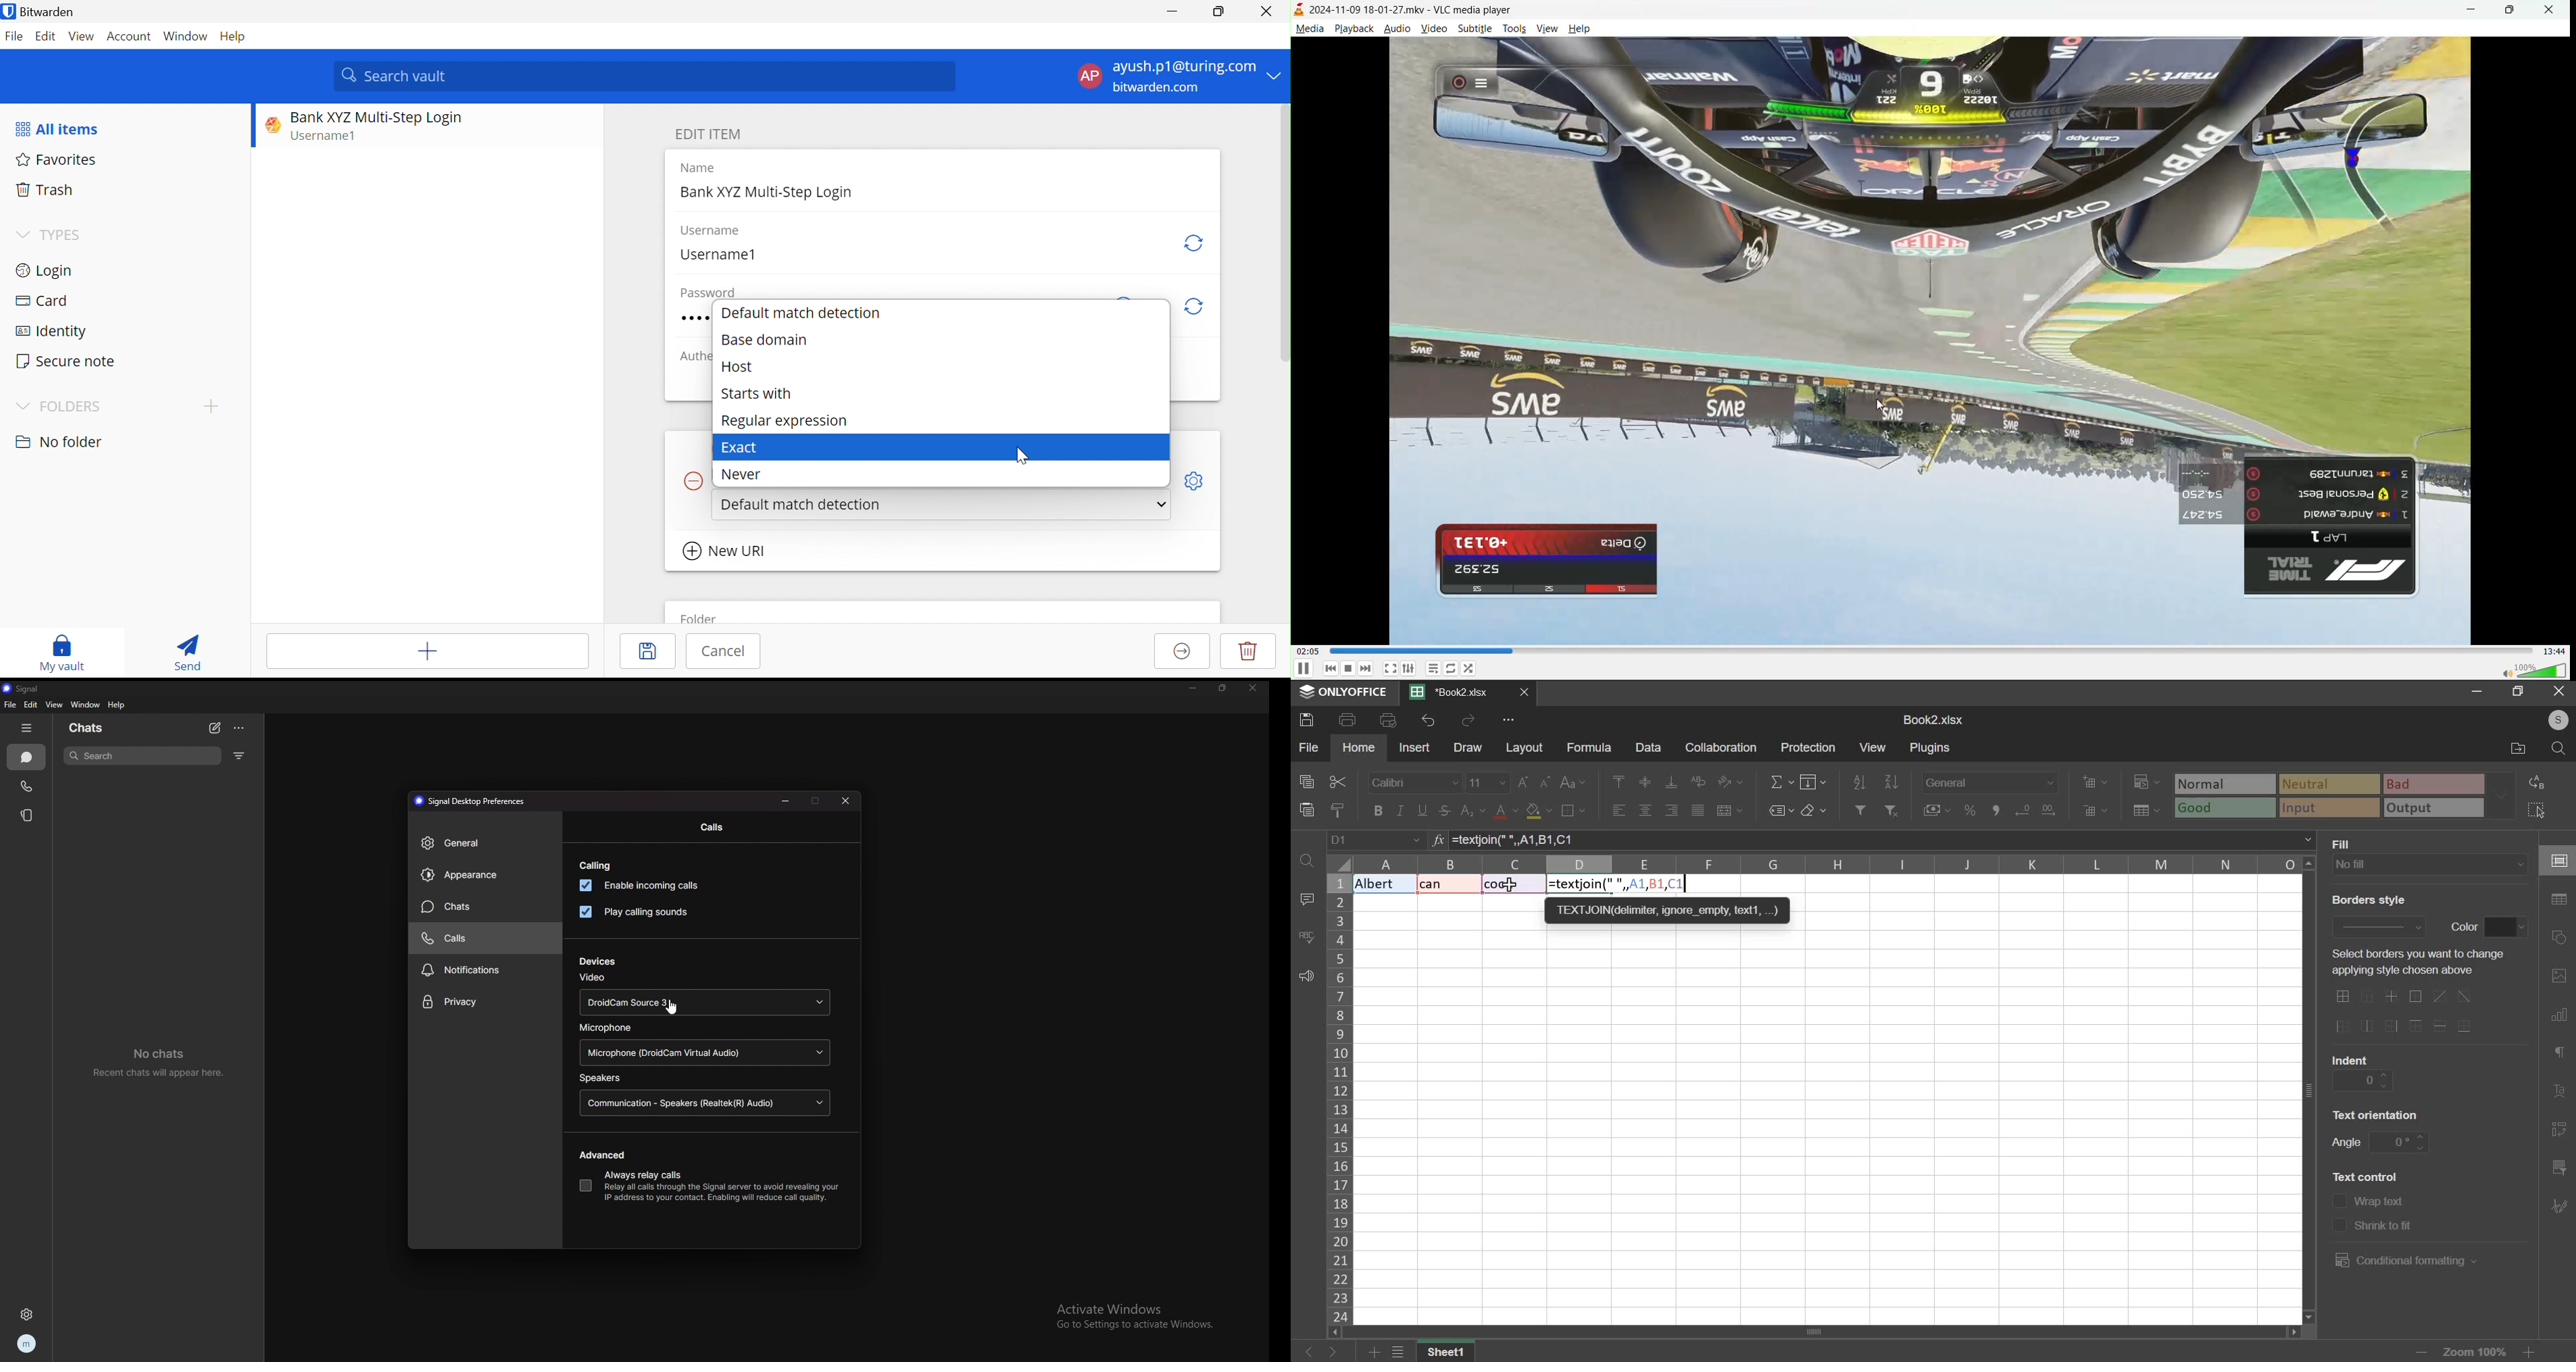  Describe the element at coordinates (1528, 694) in the screenshot. I see `close` at that location.